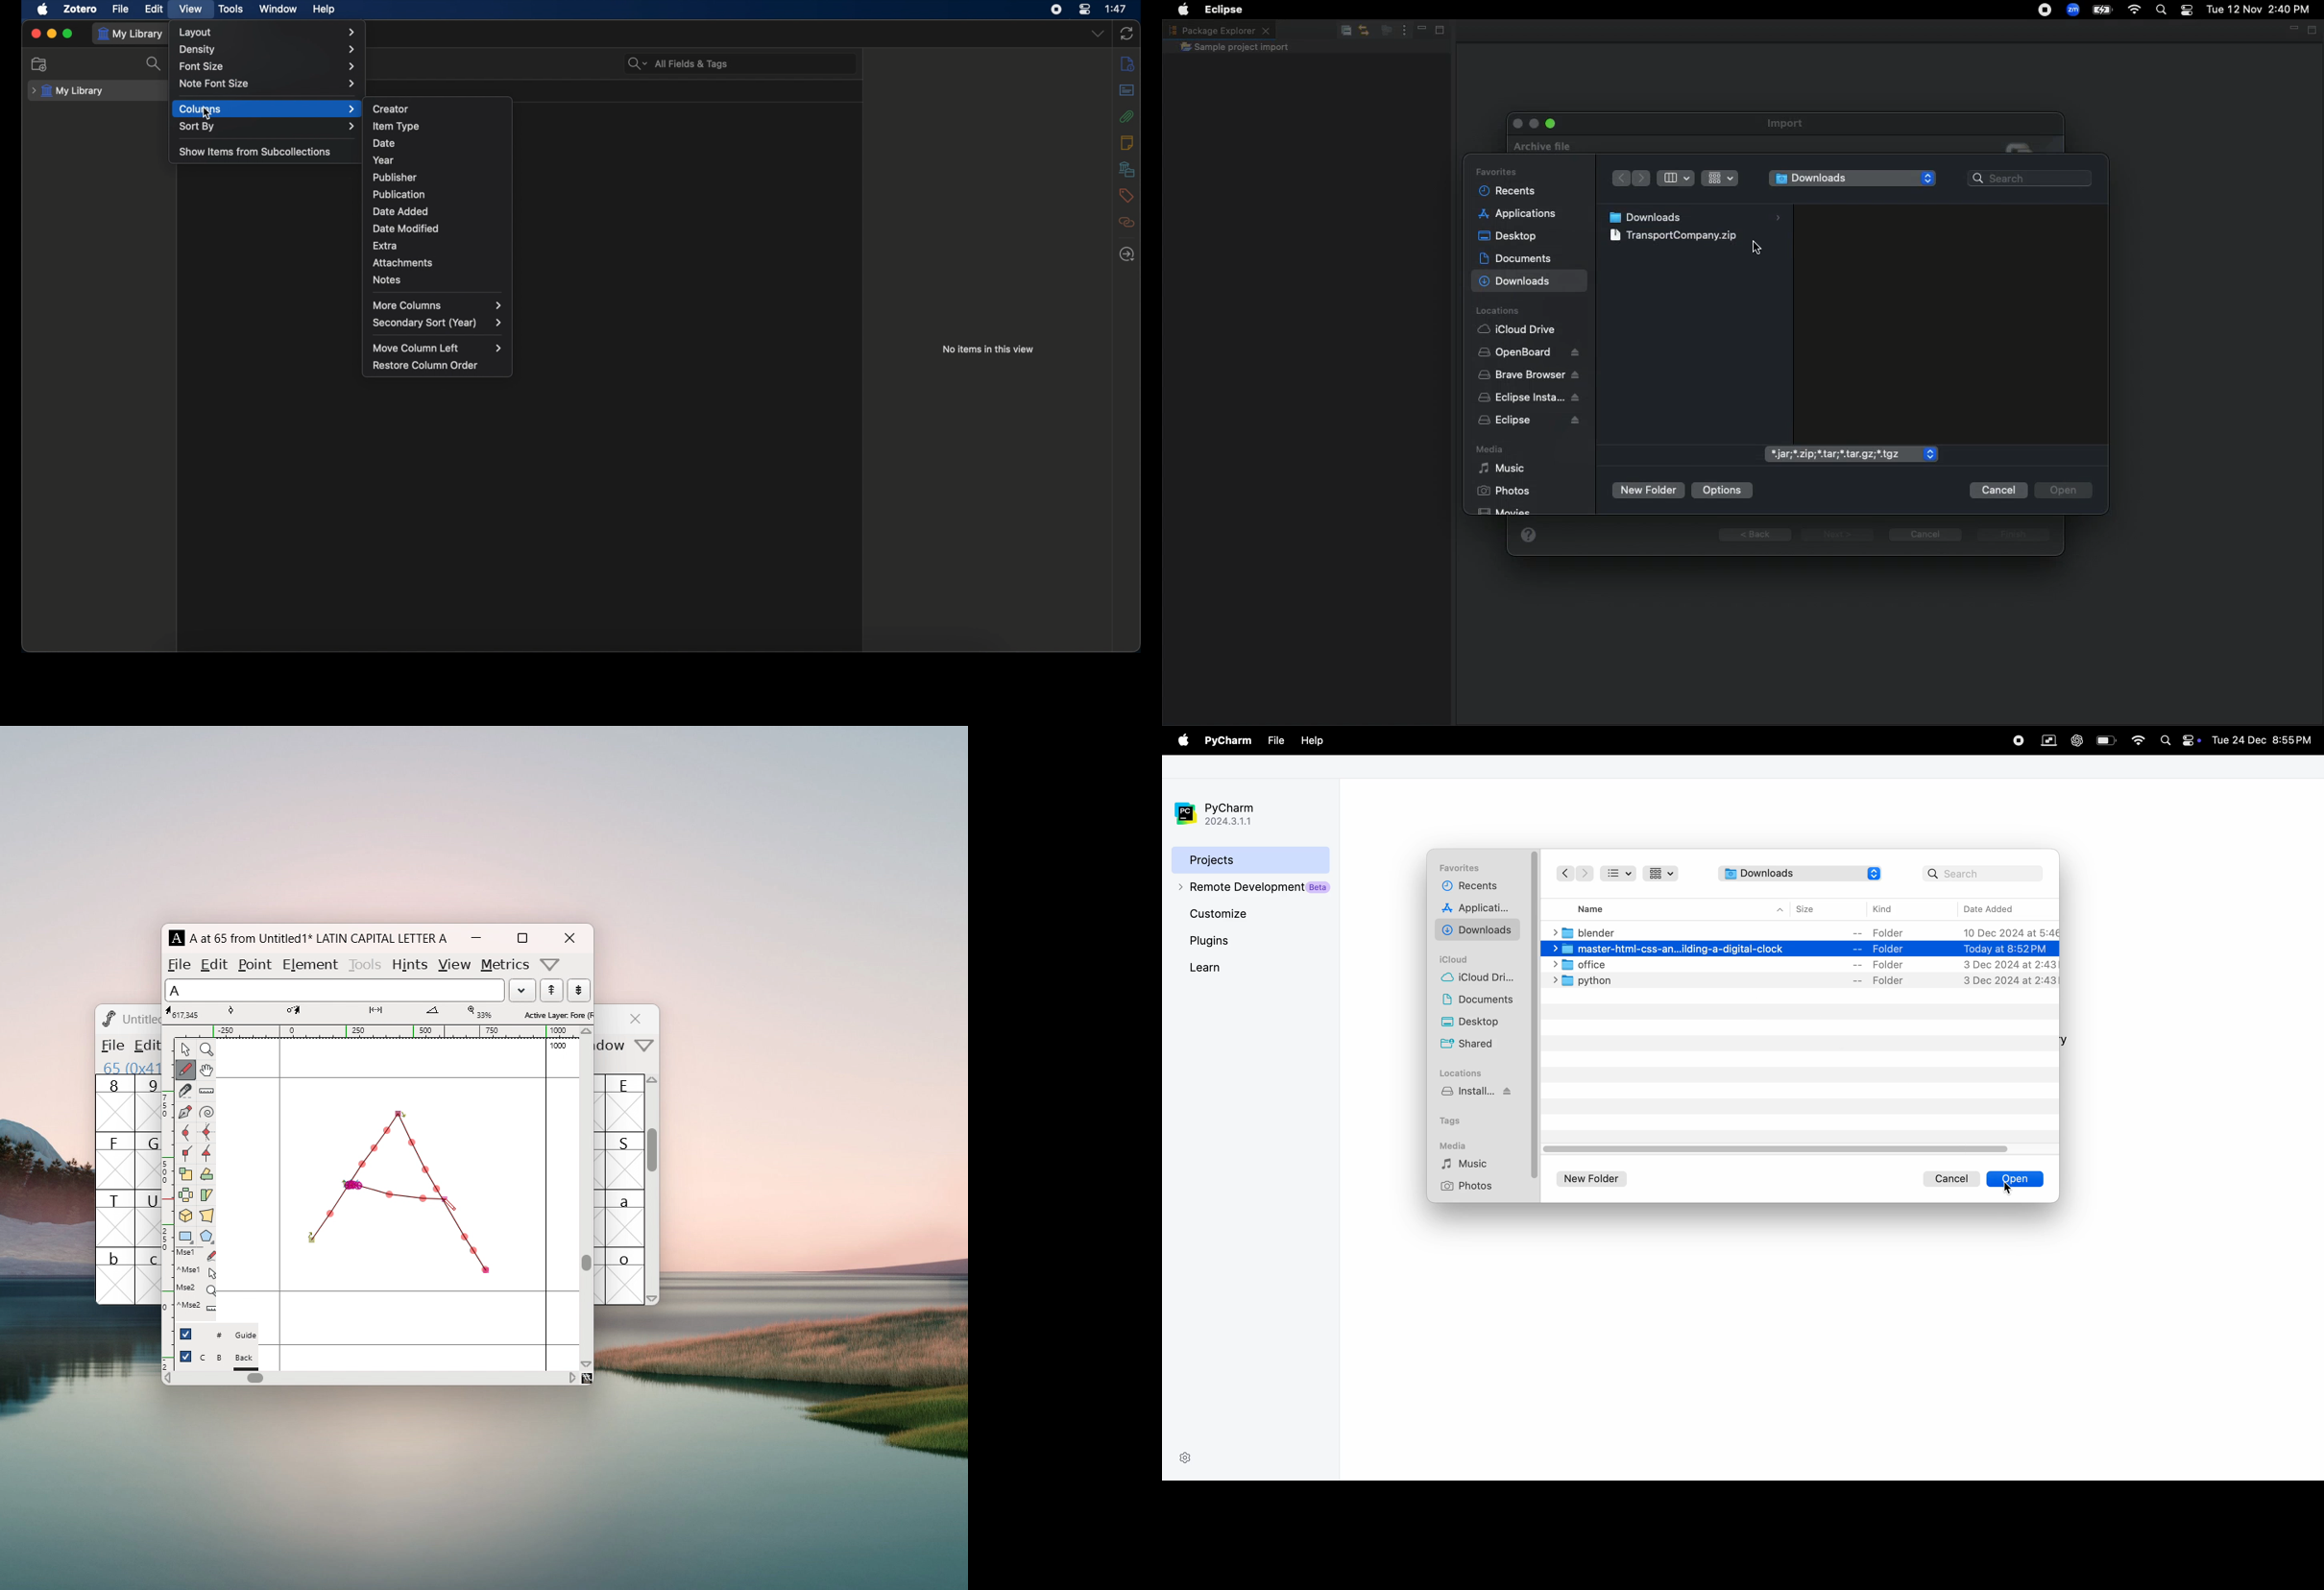 The height and width of the screenshot is (1596, 2324). I want to click on columns, so click(268, 110).